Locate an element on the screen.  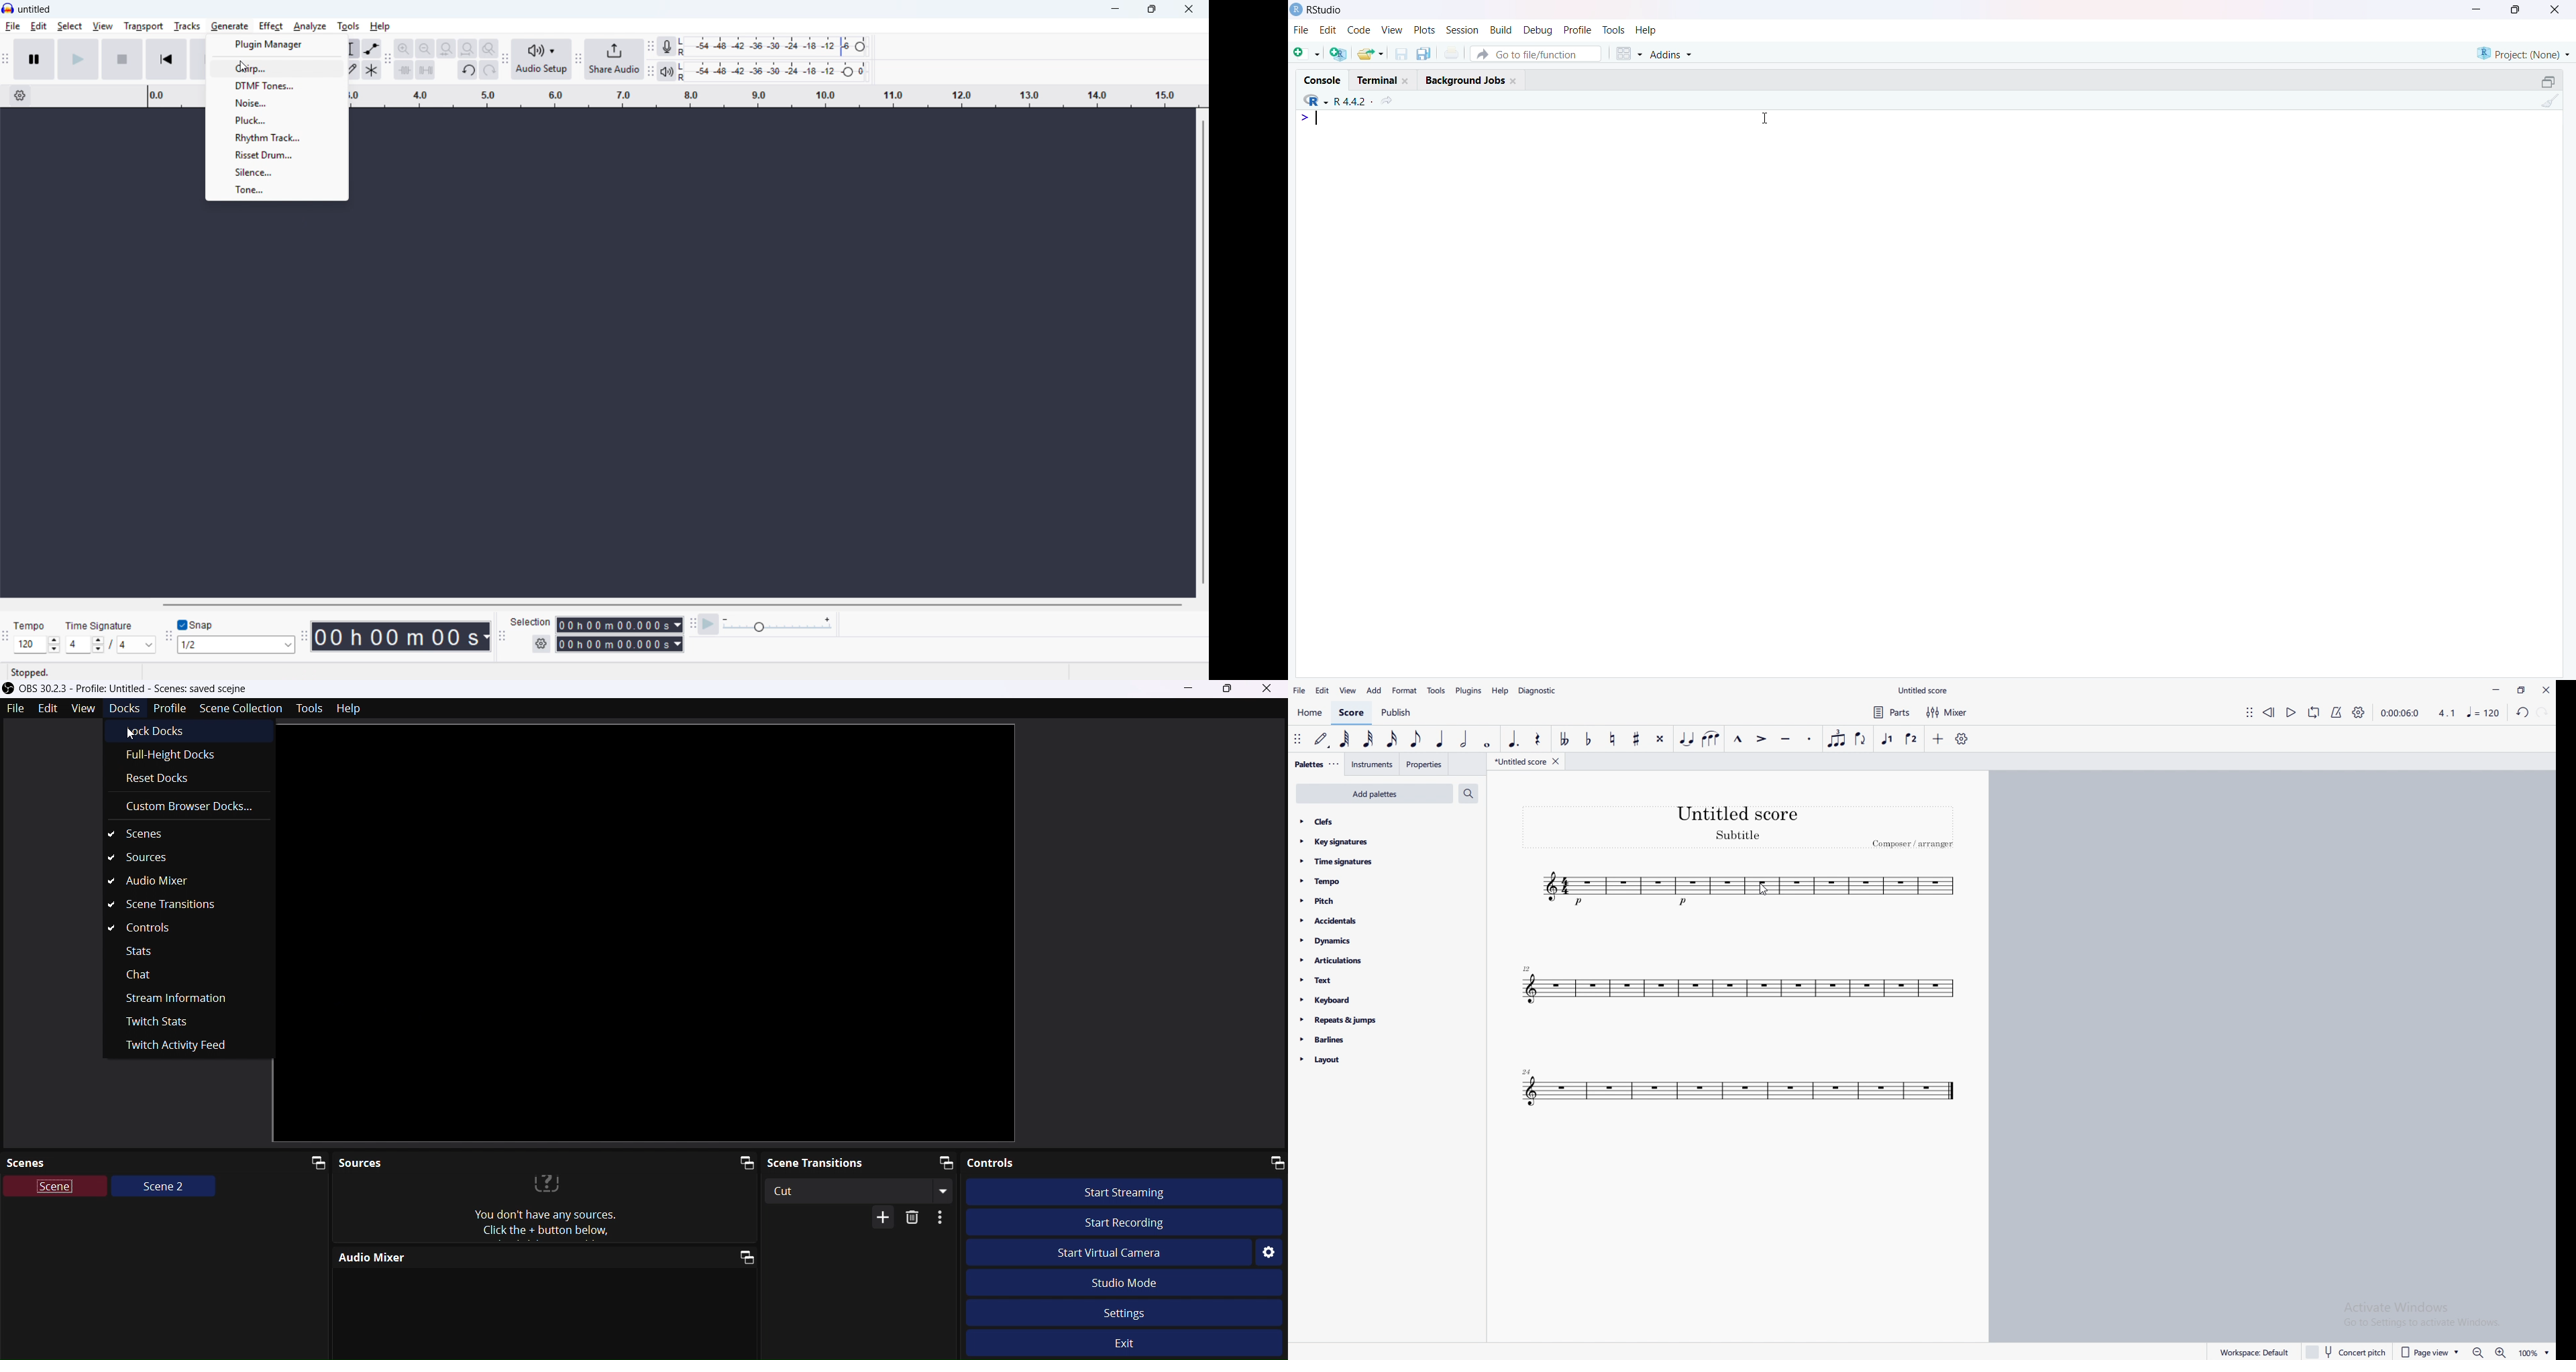
Box is located at coordinates (1228, 689).